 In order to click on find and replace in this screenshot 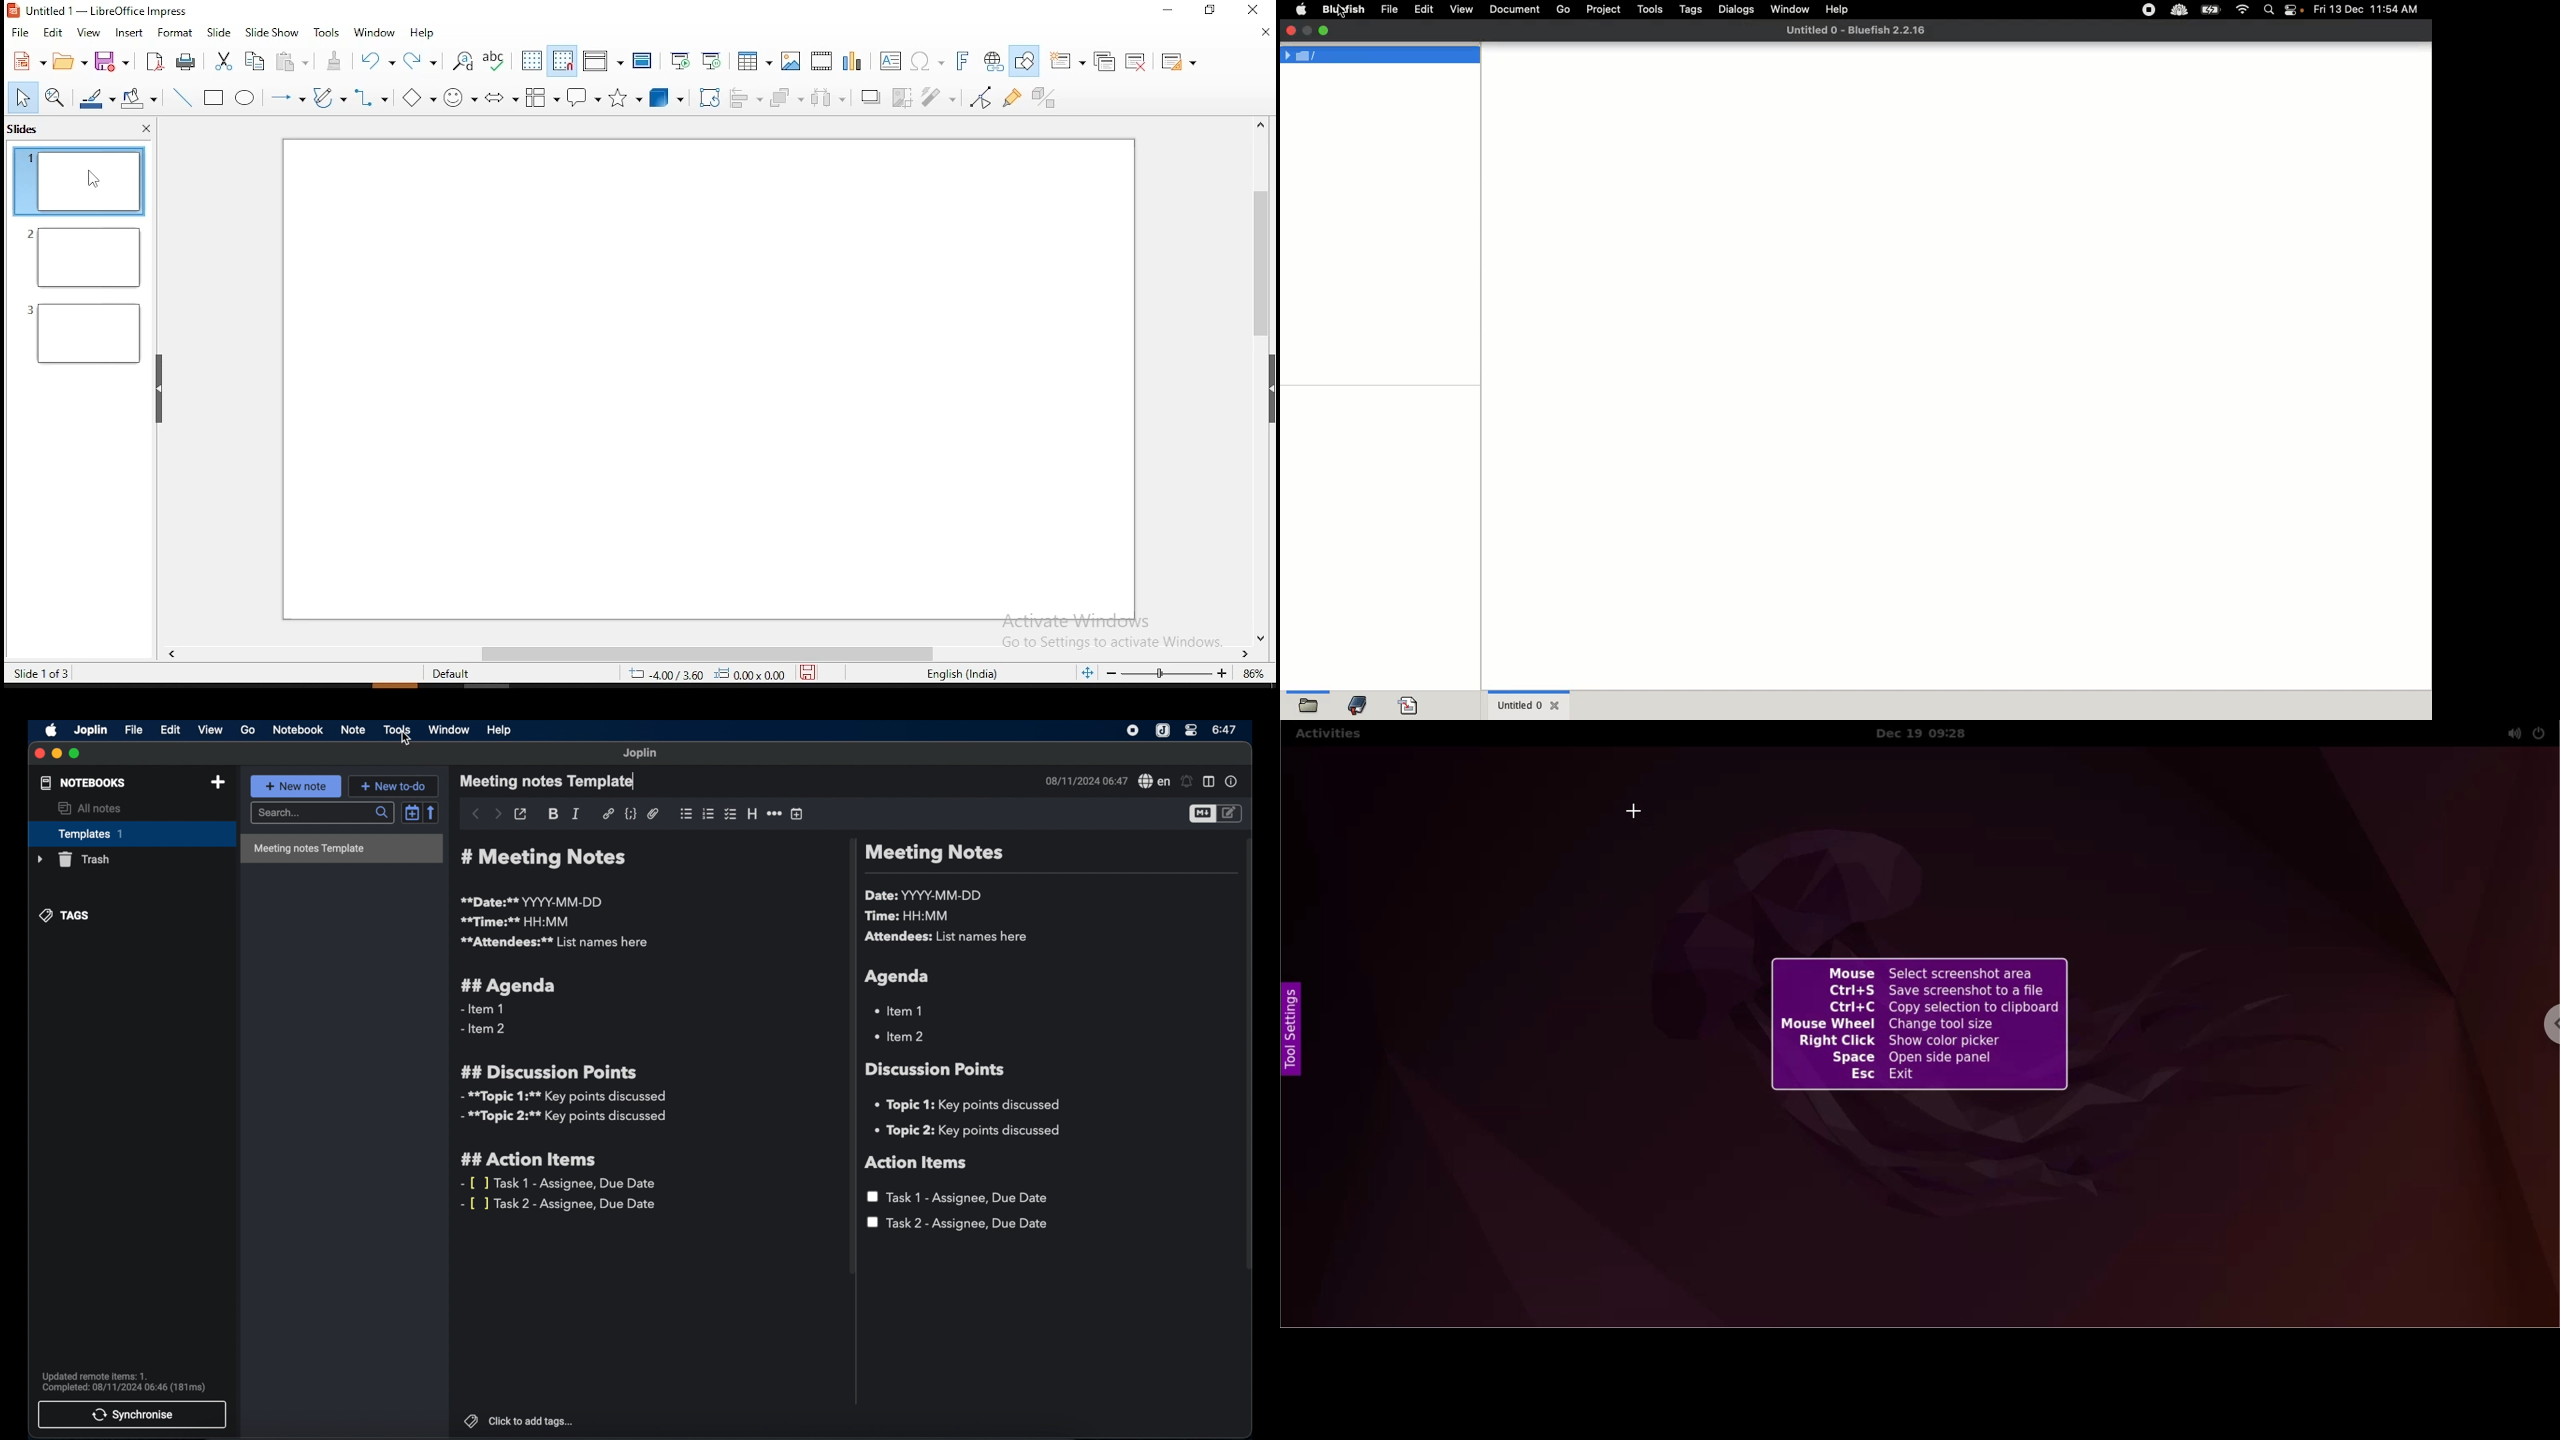, I will do `click(464, 64)`.